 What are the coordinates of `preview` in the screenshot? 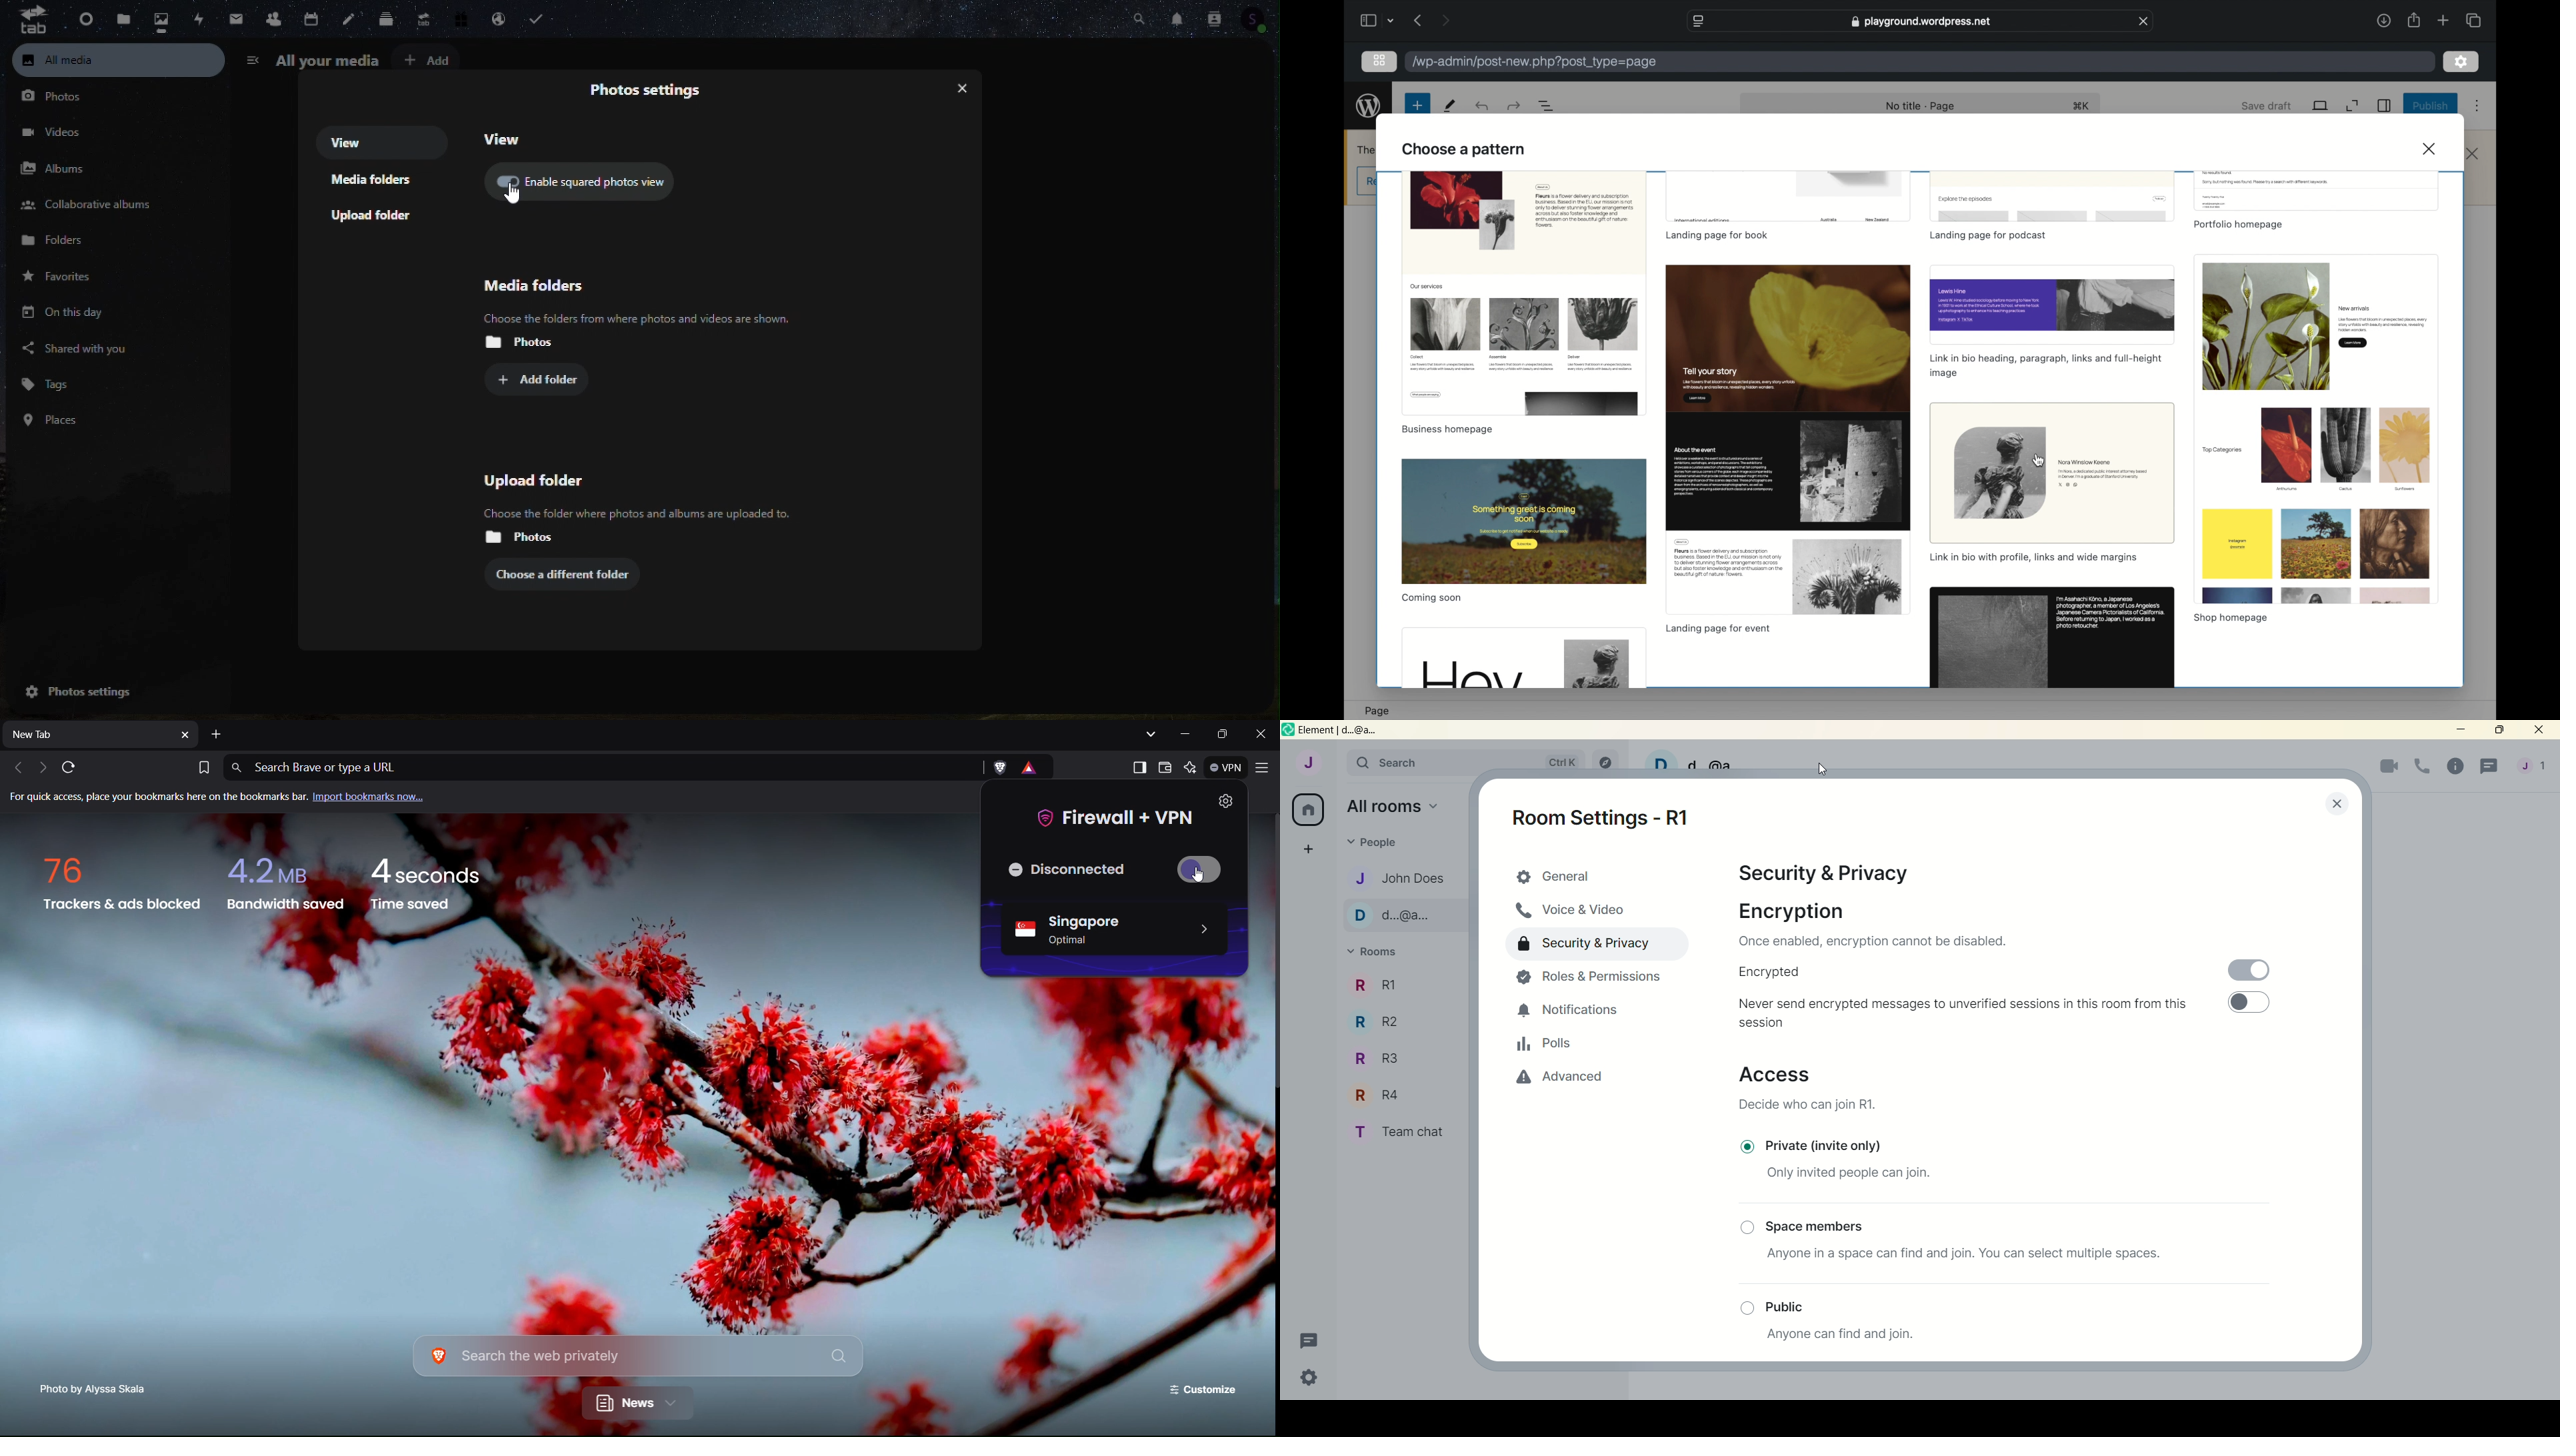 It's located at (2052, 473).